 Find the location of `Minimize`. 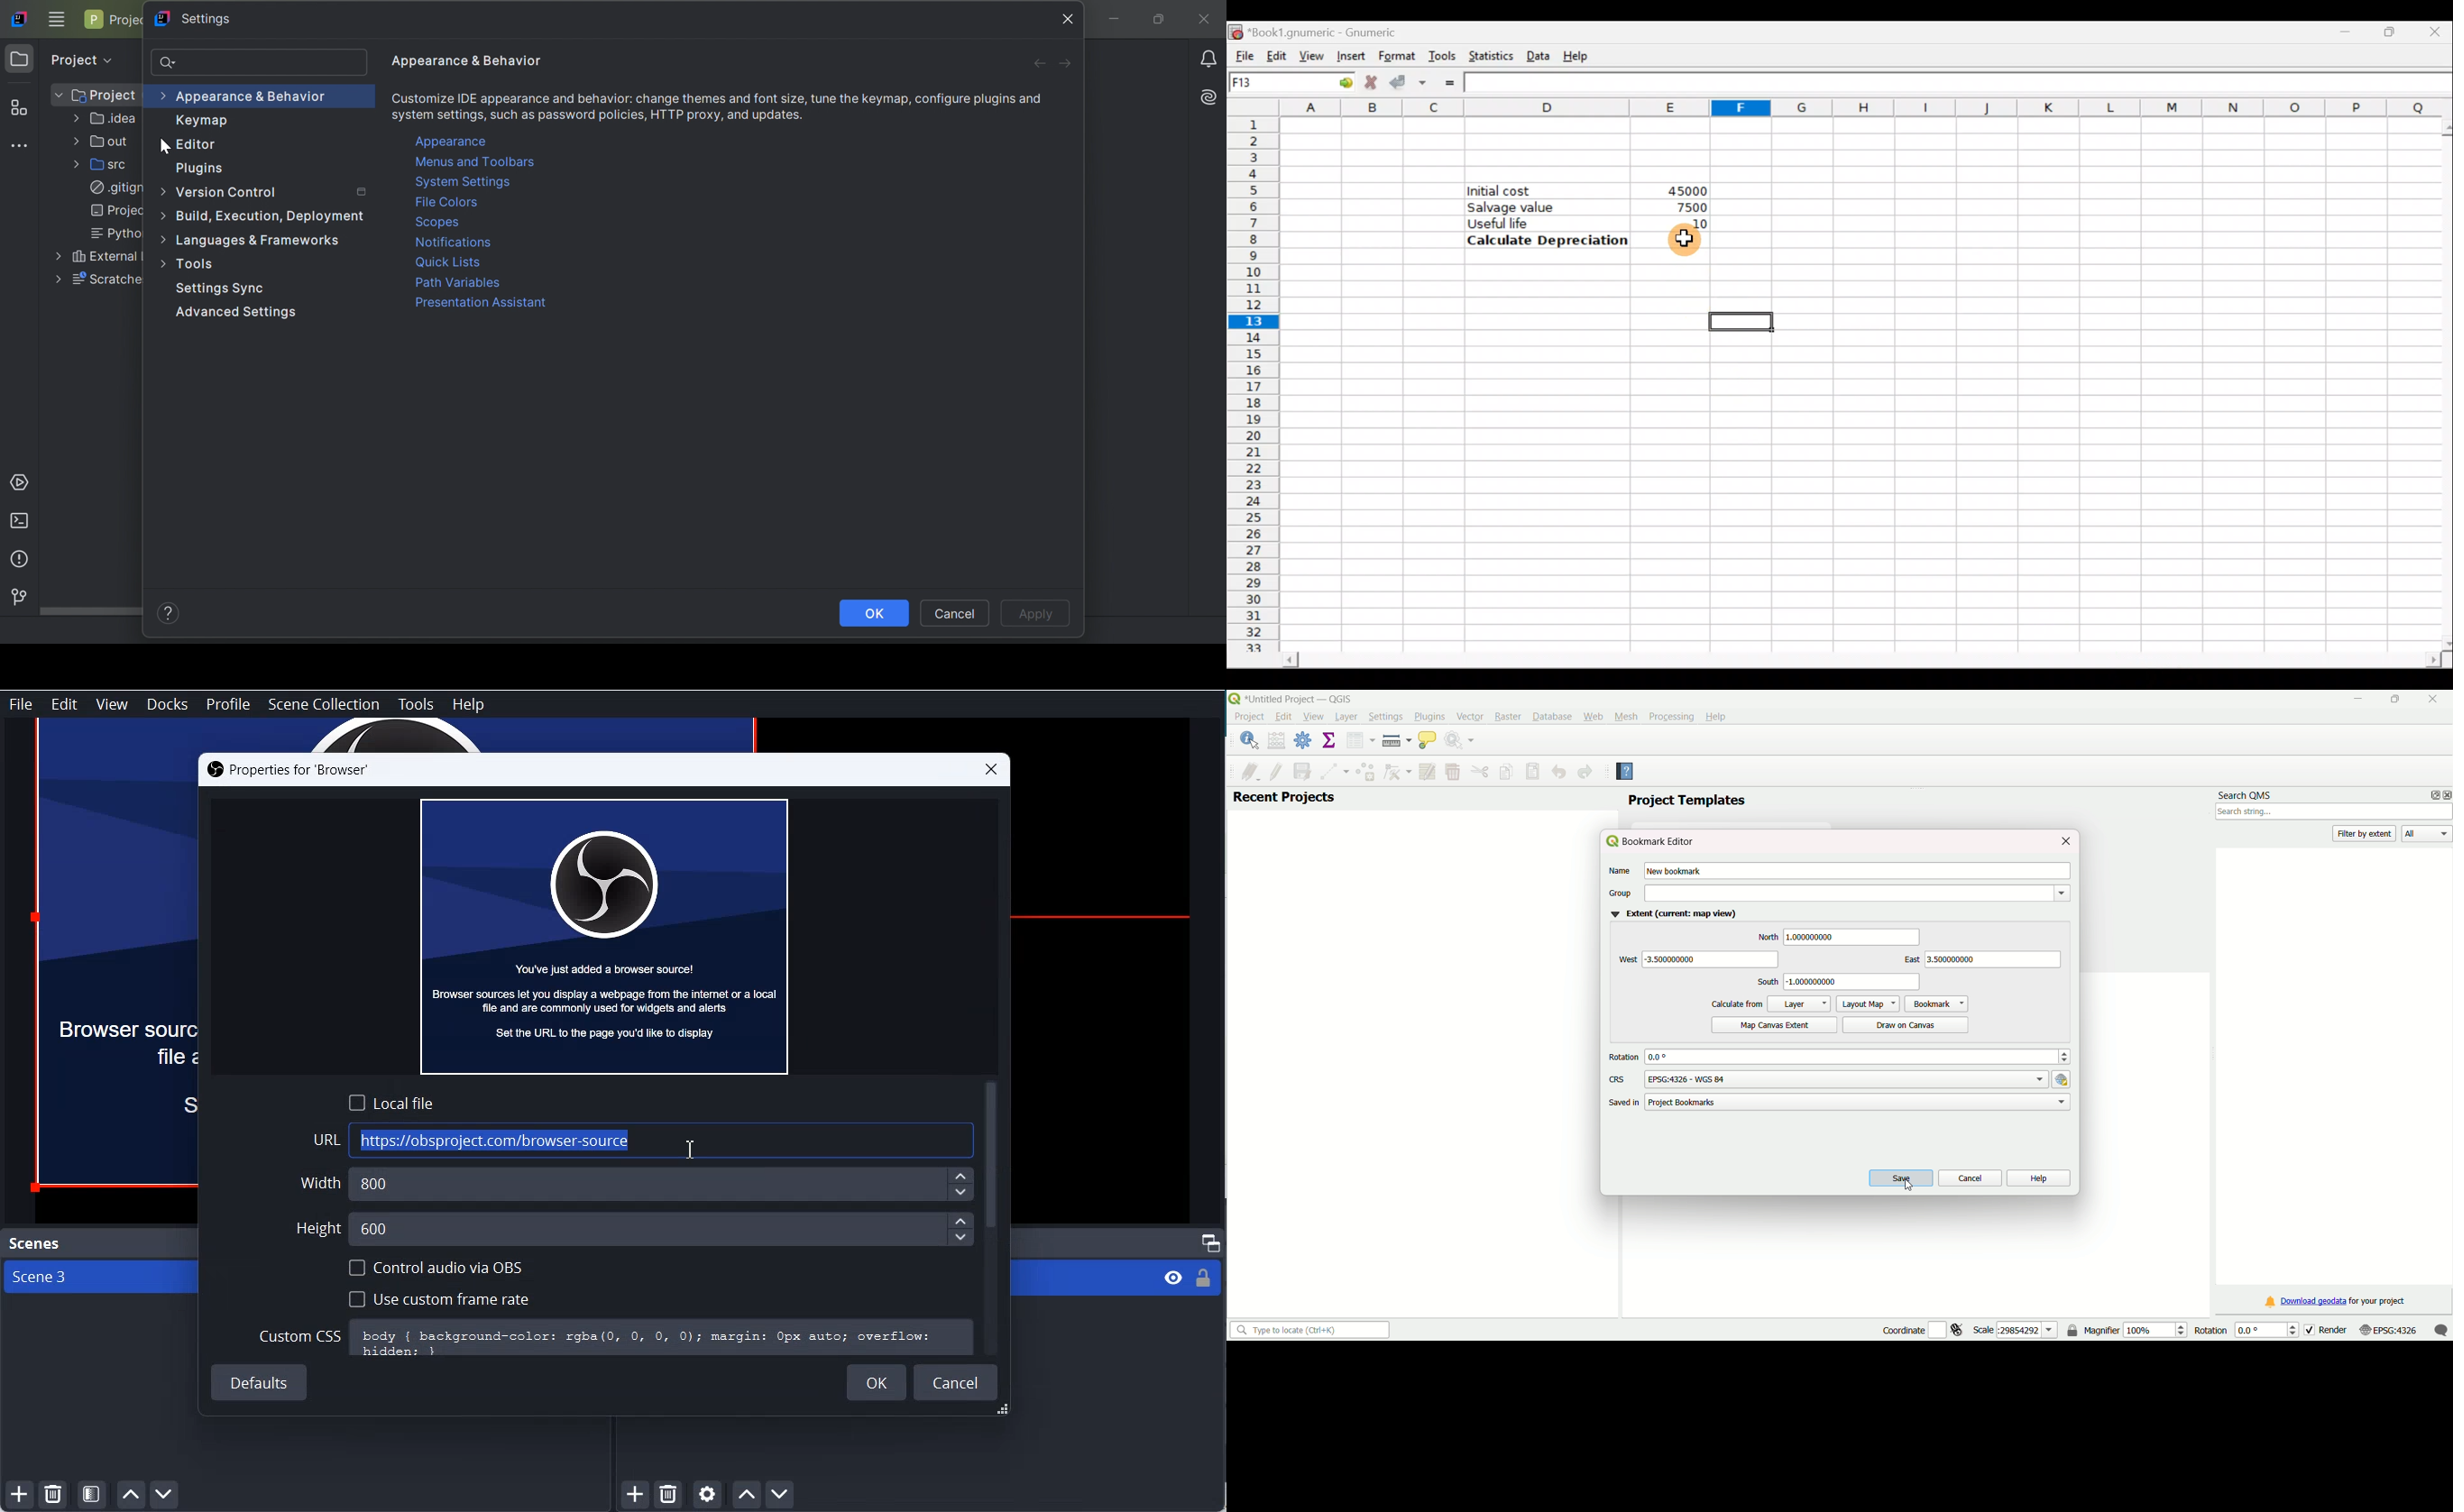

Minimize is located at coordinates (2342, 36).